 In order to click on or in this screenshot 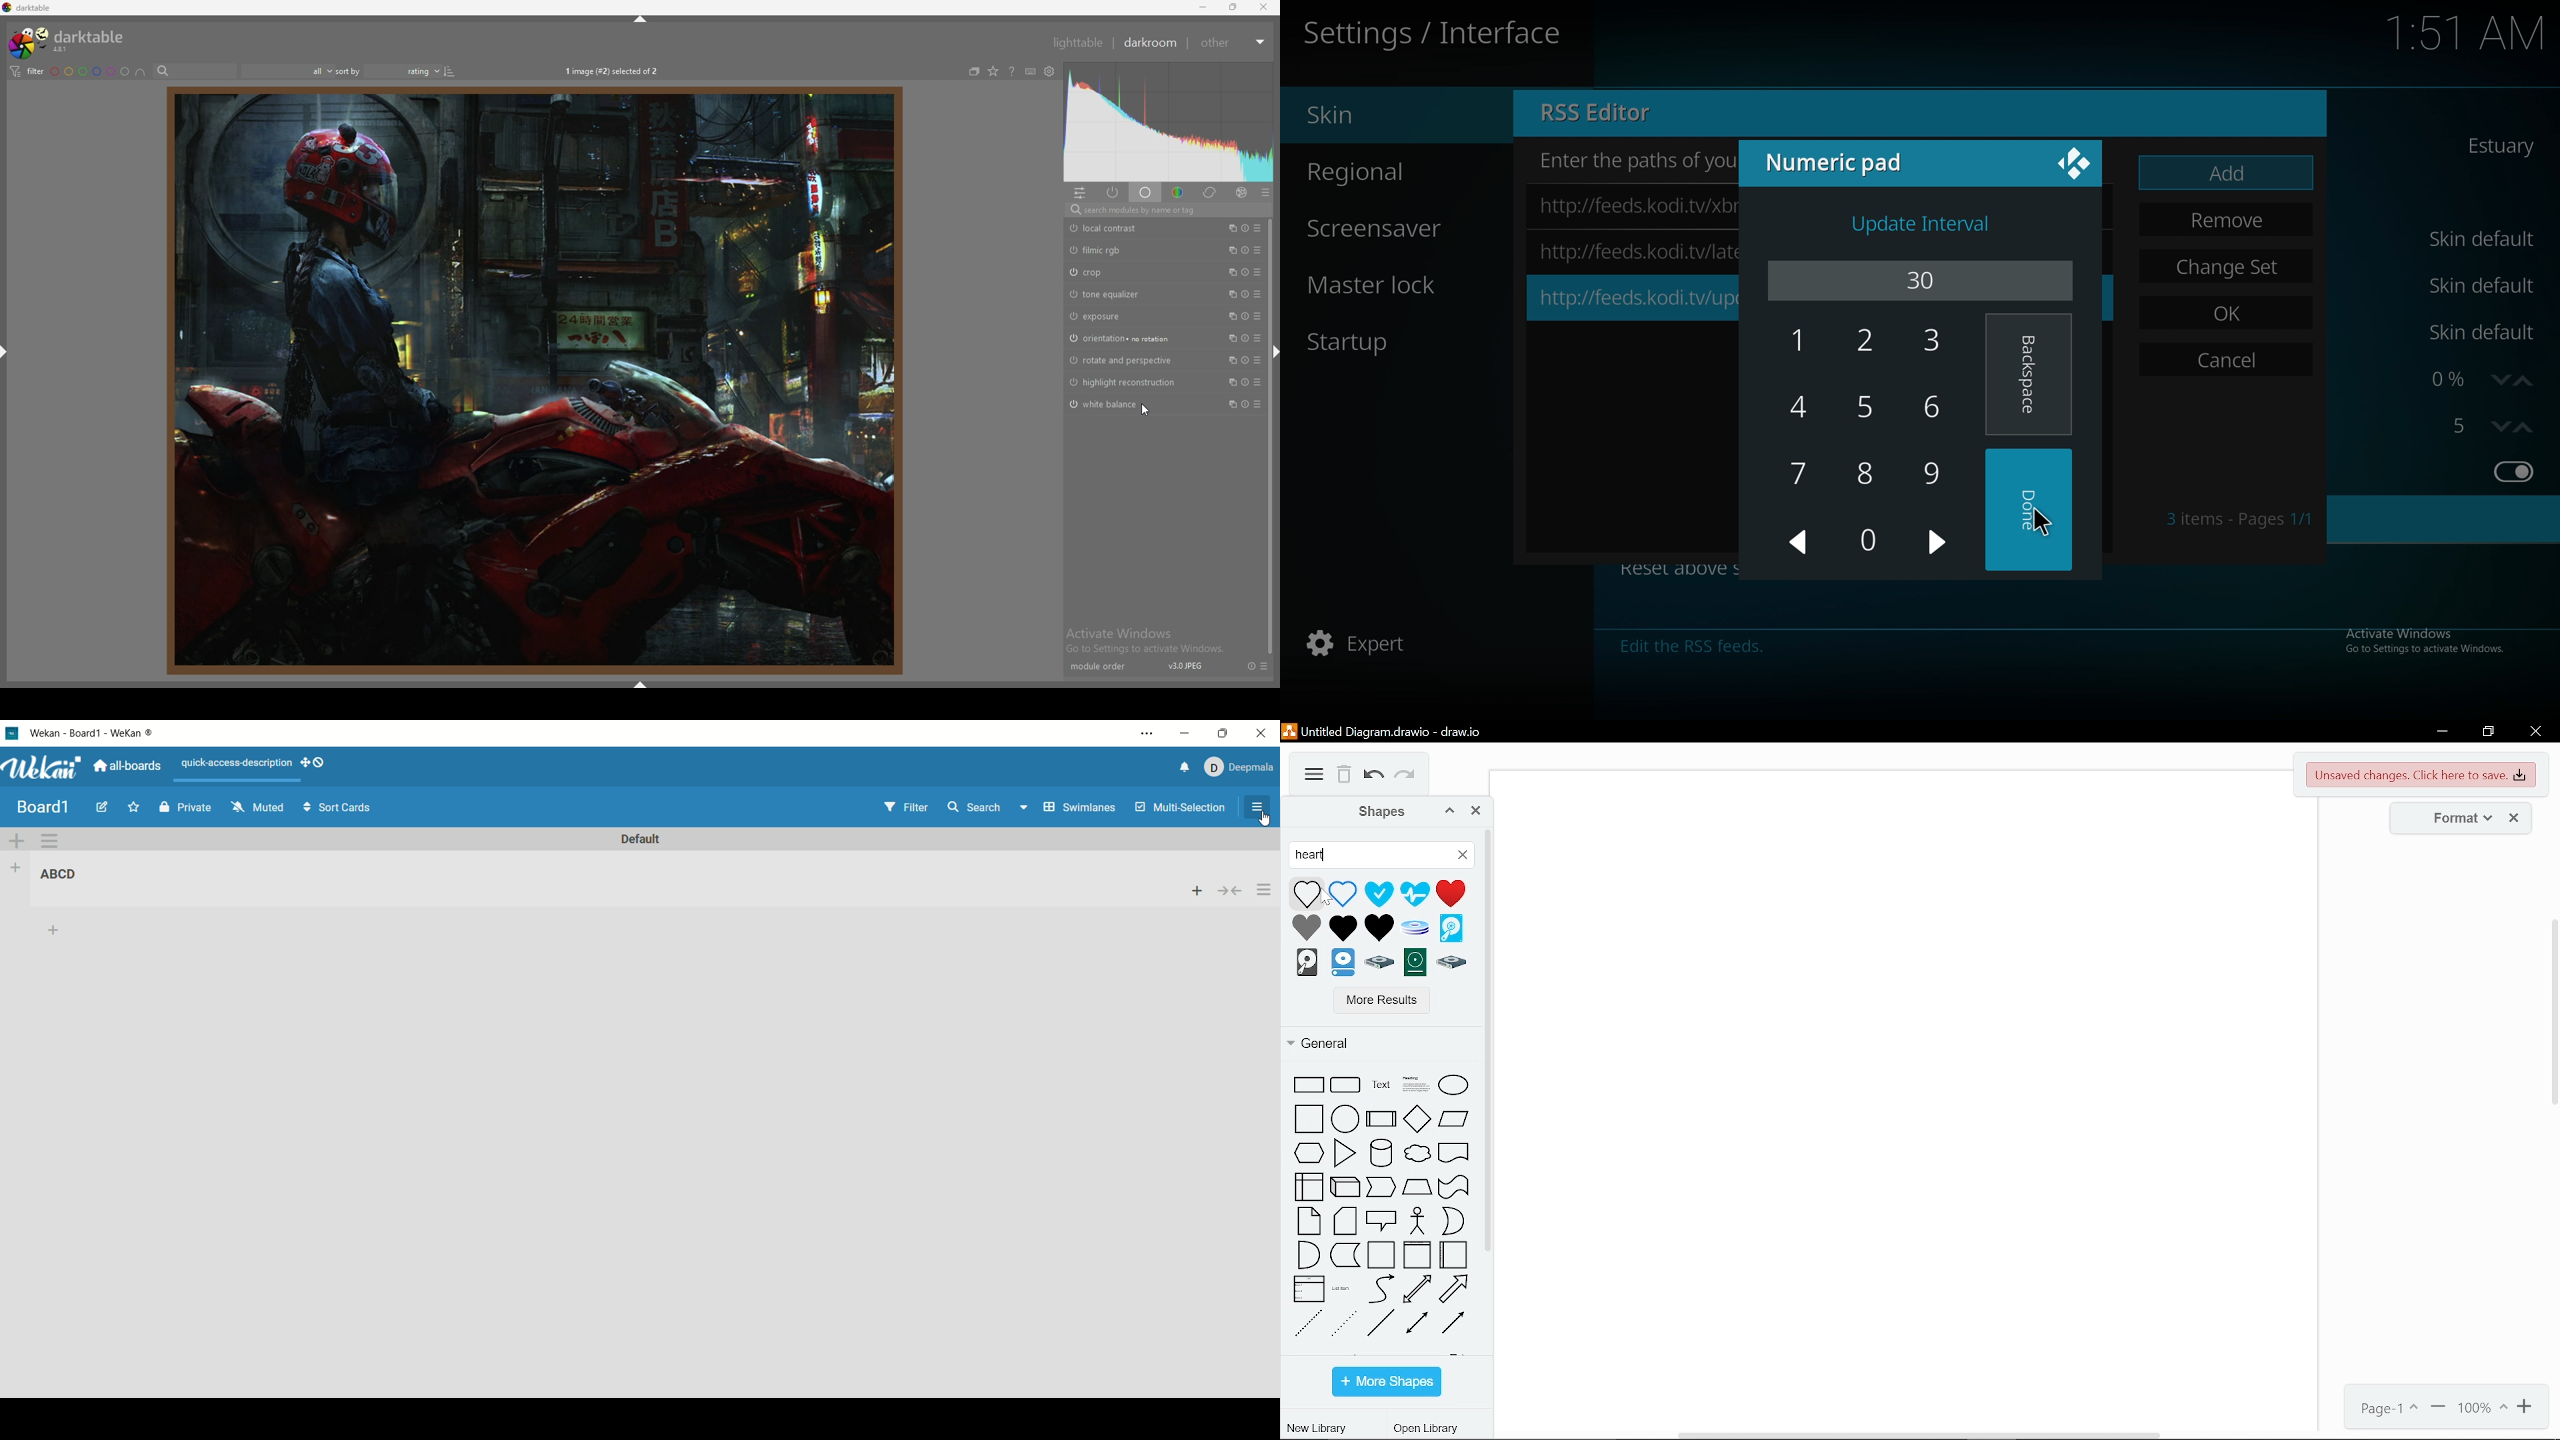, I will do `click(1458, 1221)`.